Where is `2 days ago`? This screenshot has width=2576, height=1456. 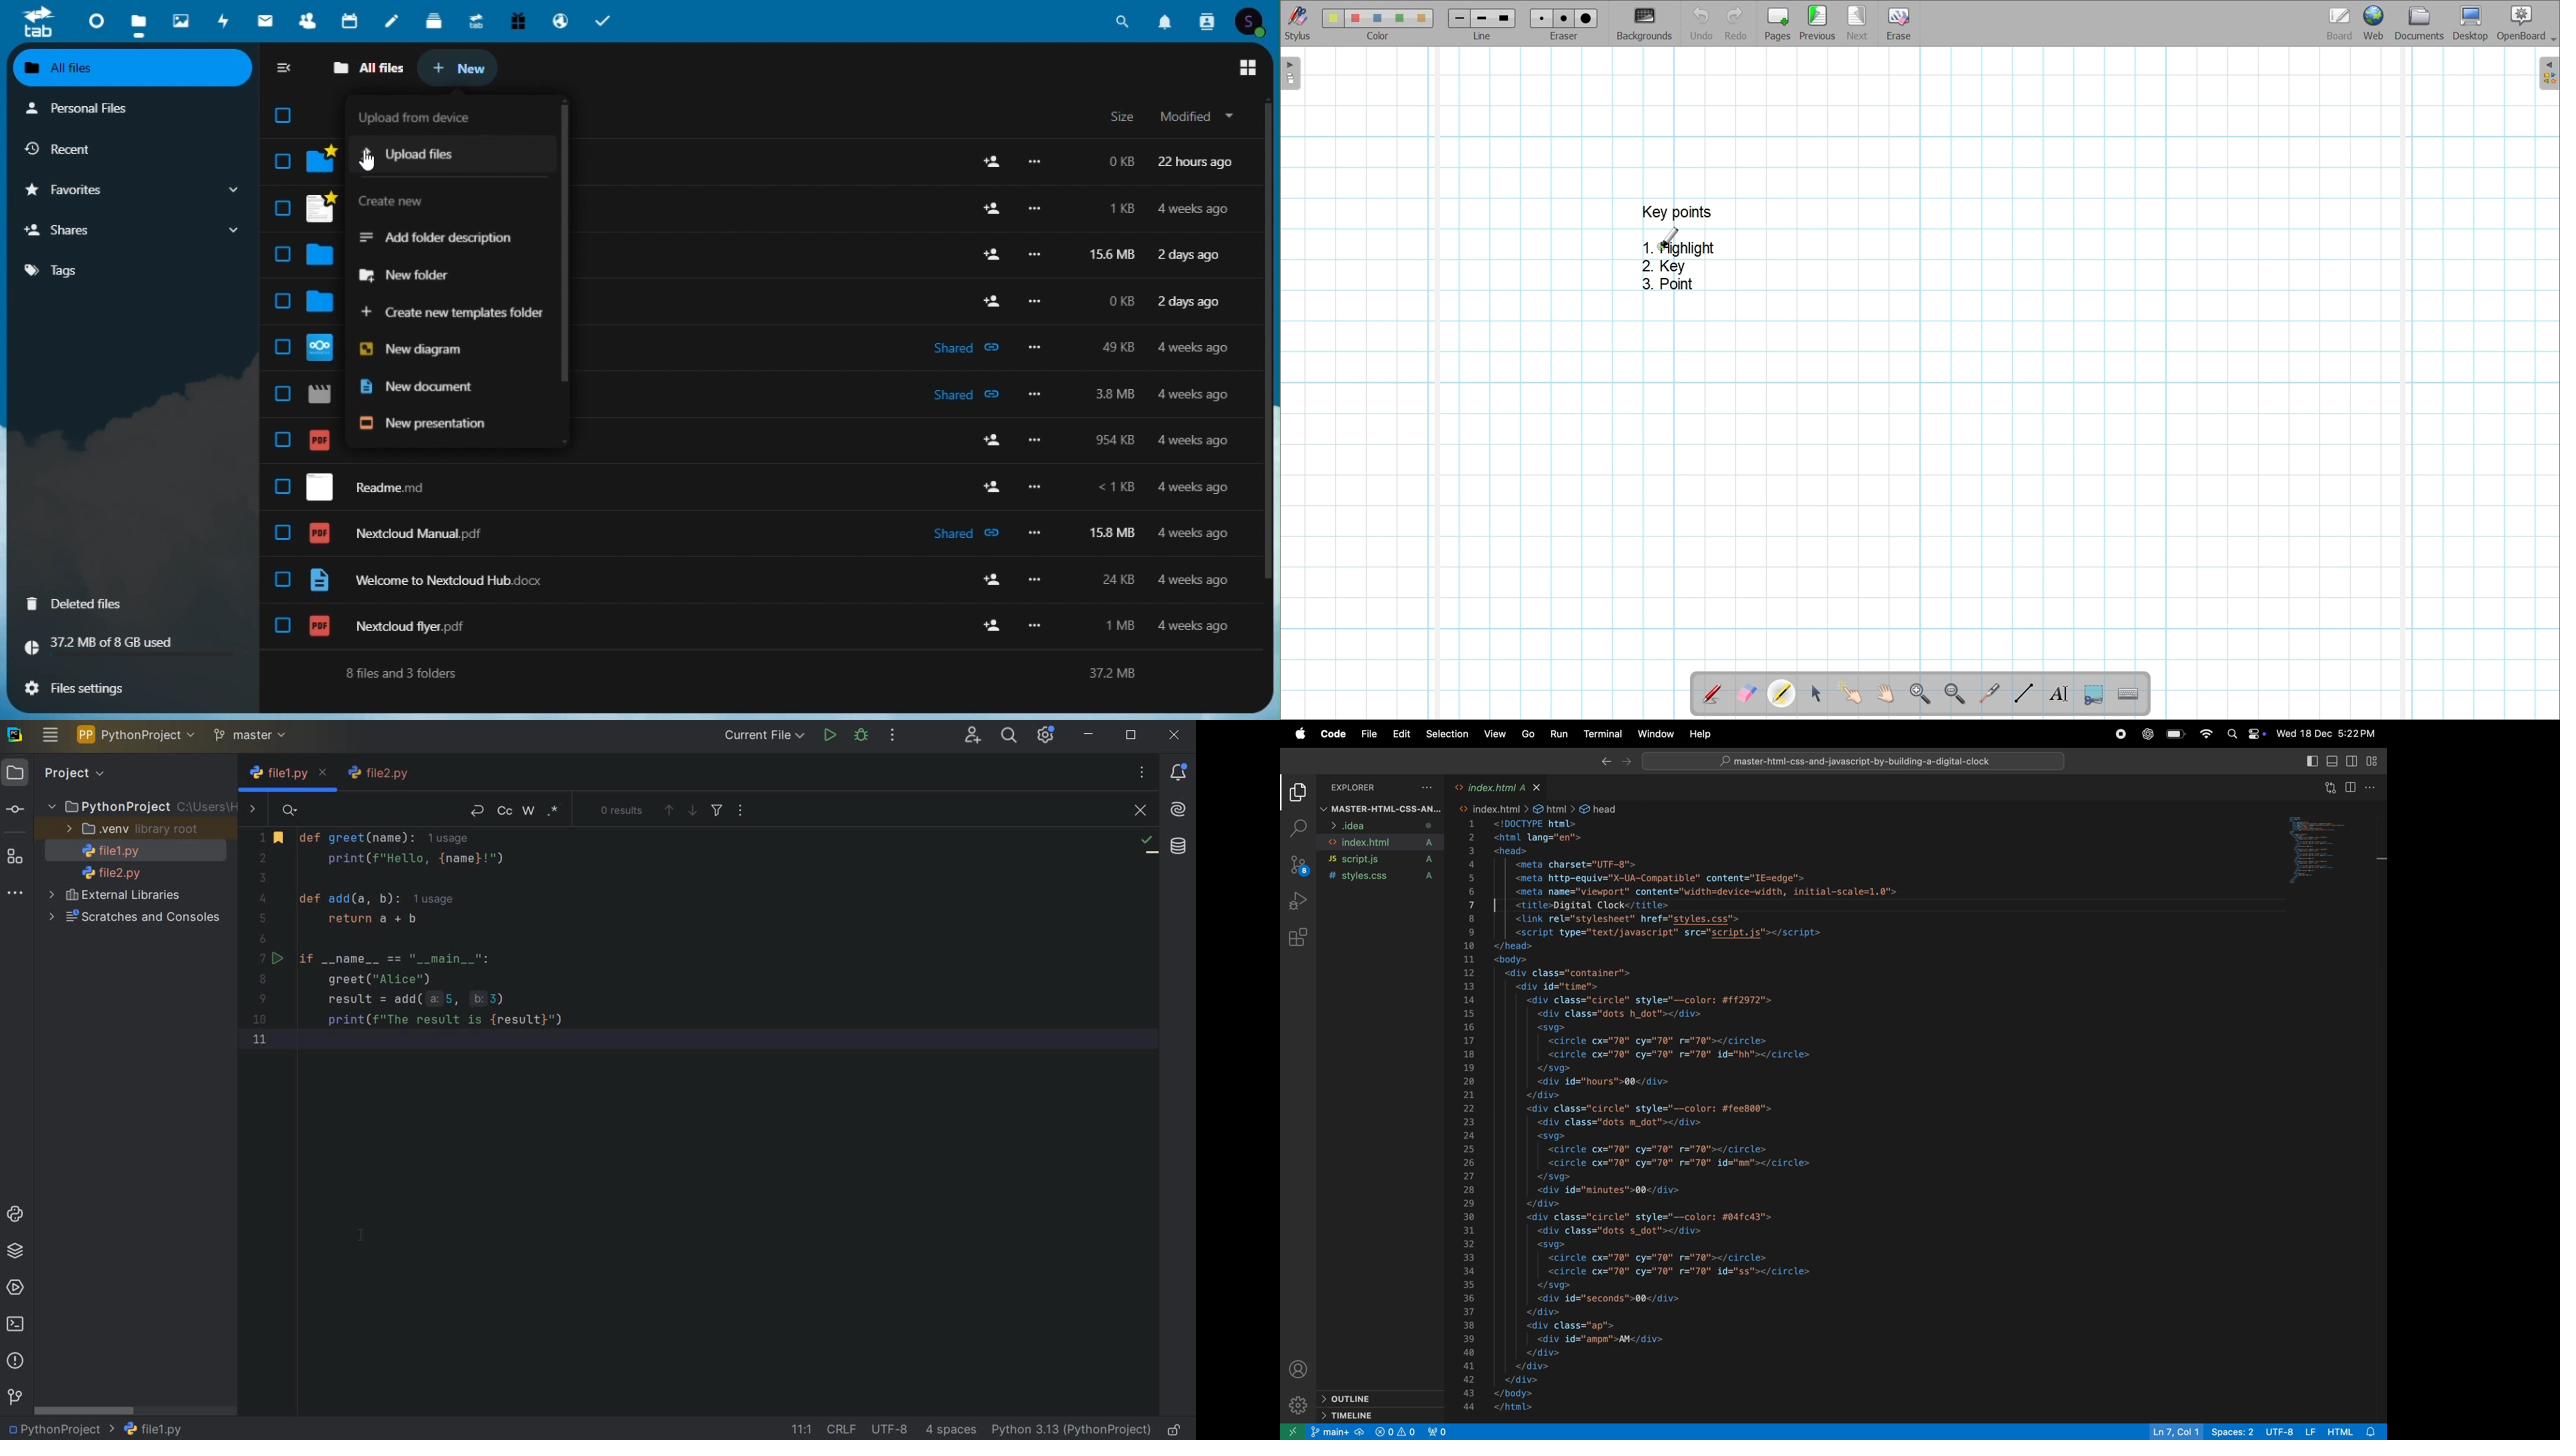
2 days ago is located at coordinates (1191, 258).